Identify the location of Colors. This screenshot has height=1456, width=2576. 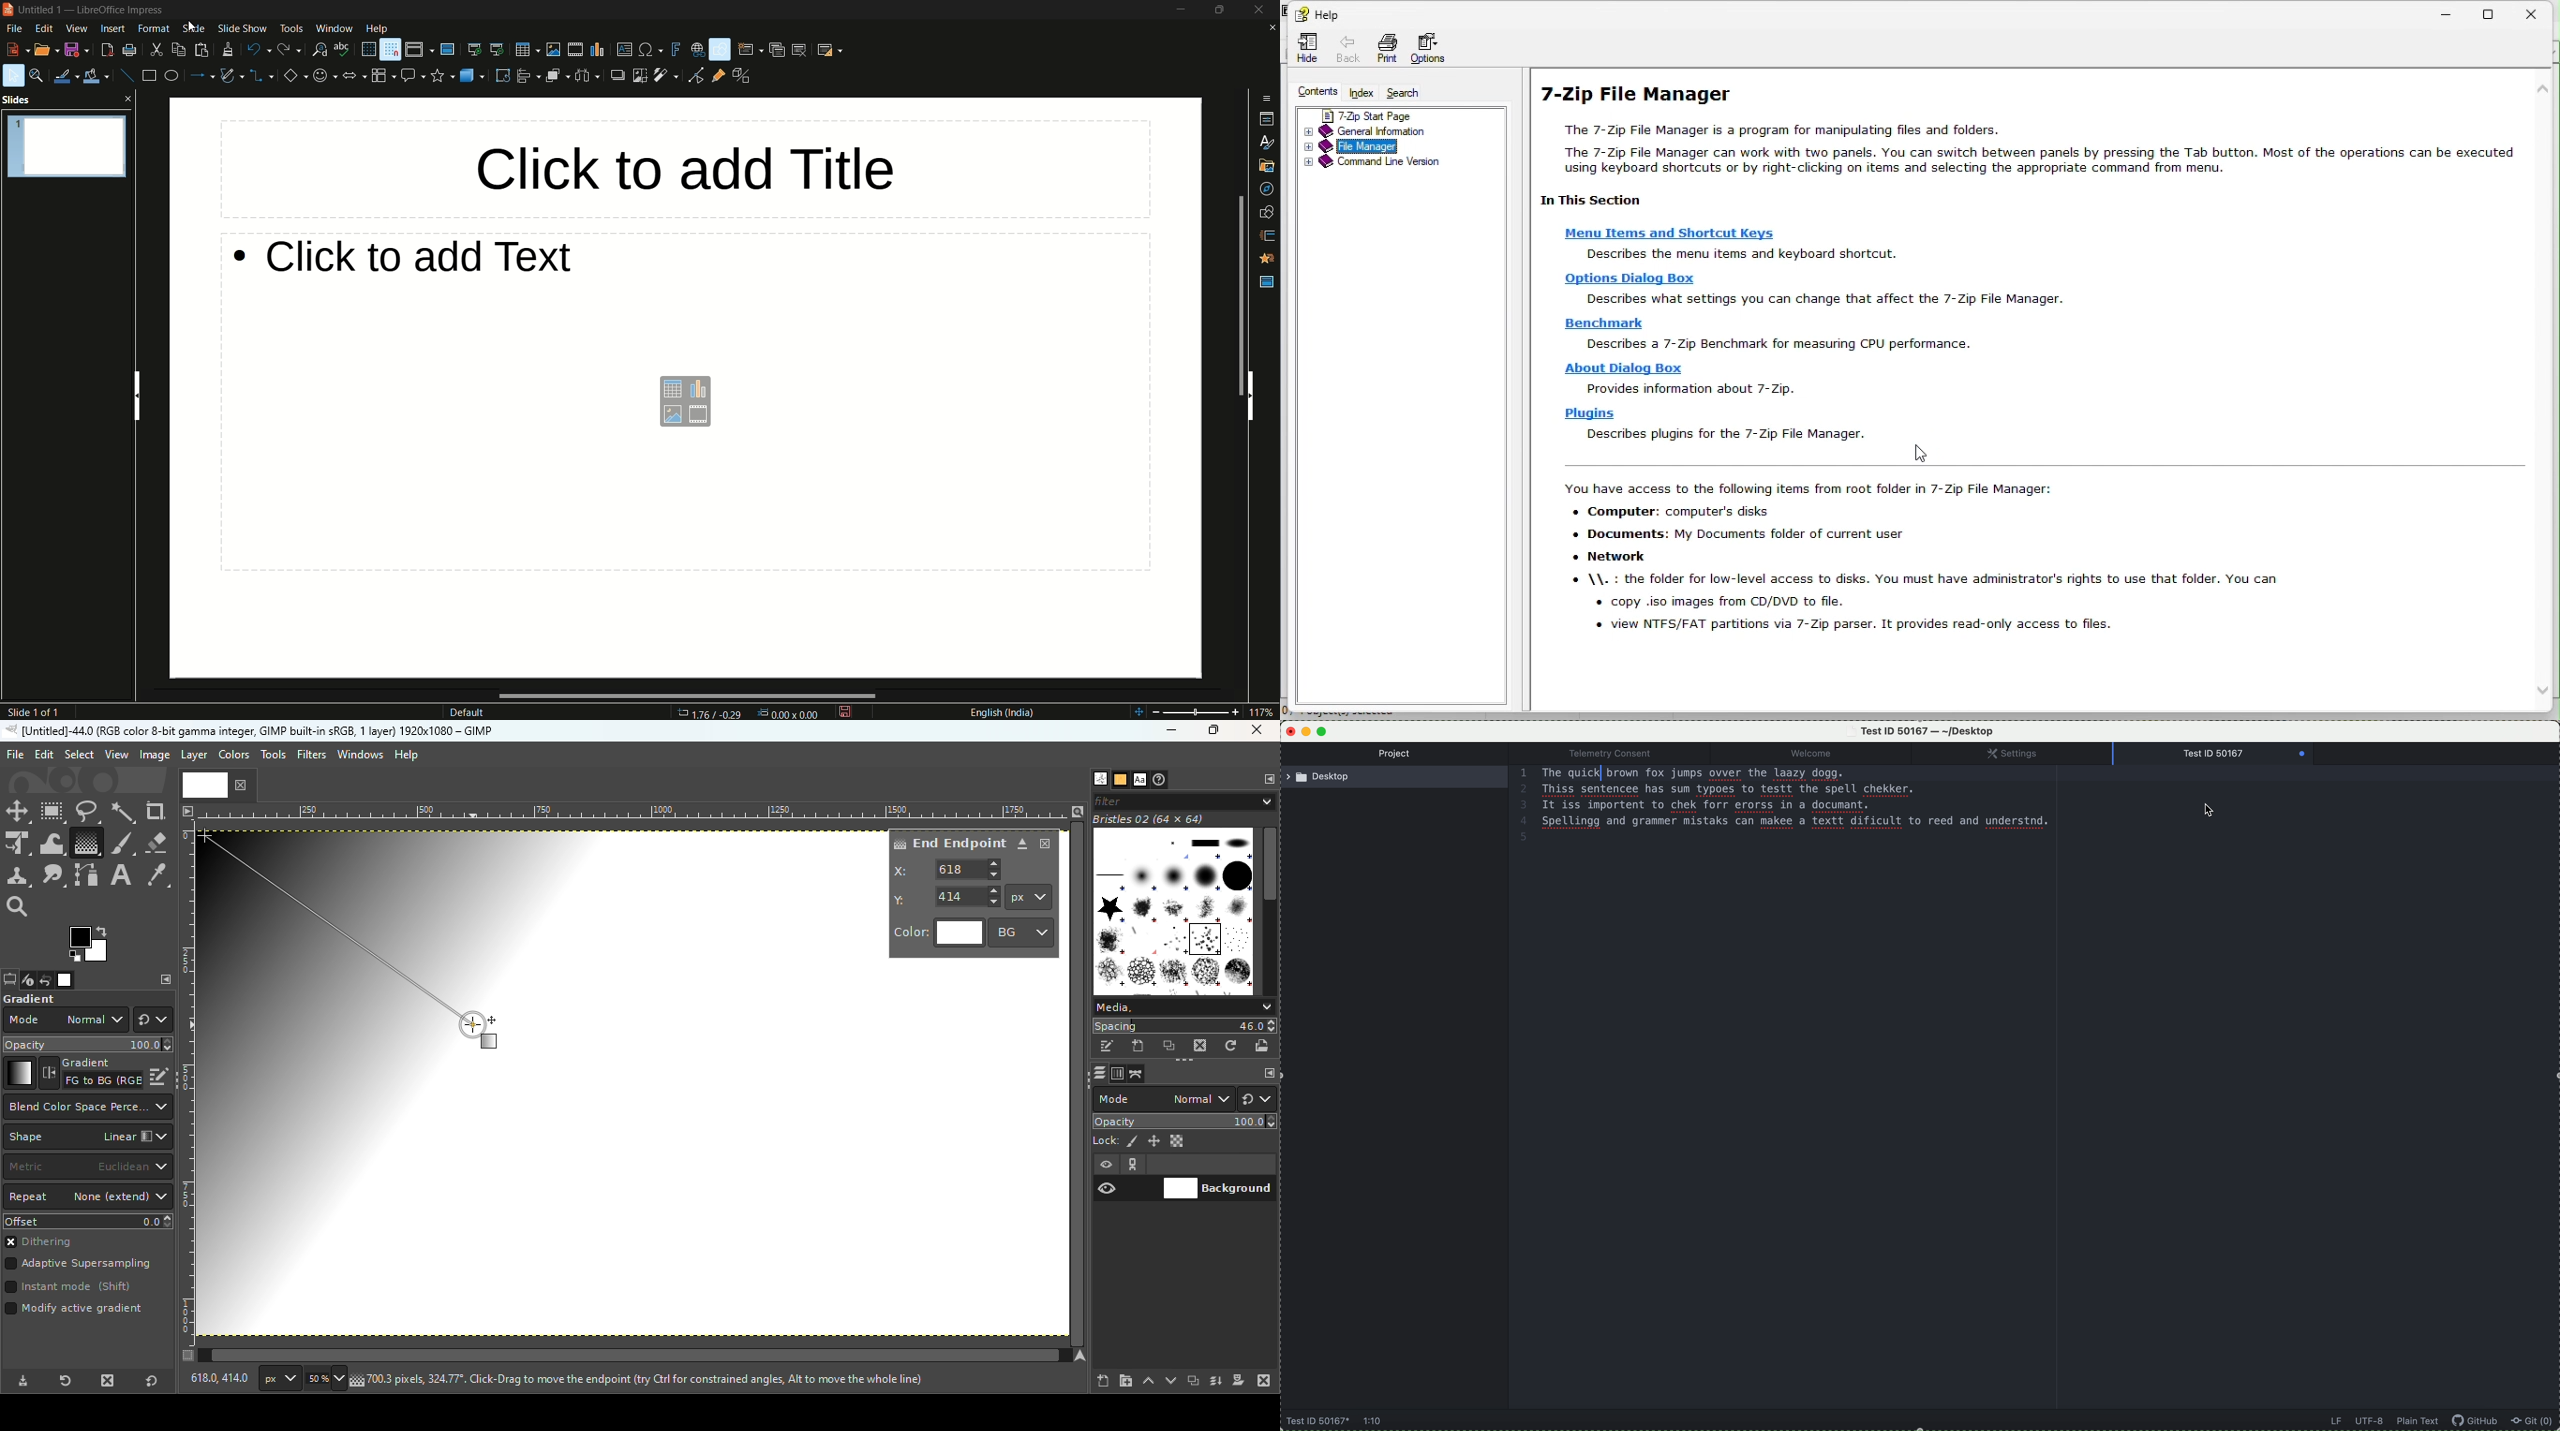
(232, 754).